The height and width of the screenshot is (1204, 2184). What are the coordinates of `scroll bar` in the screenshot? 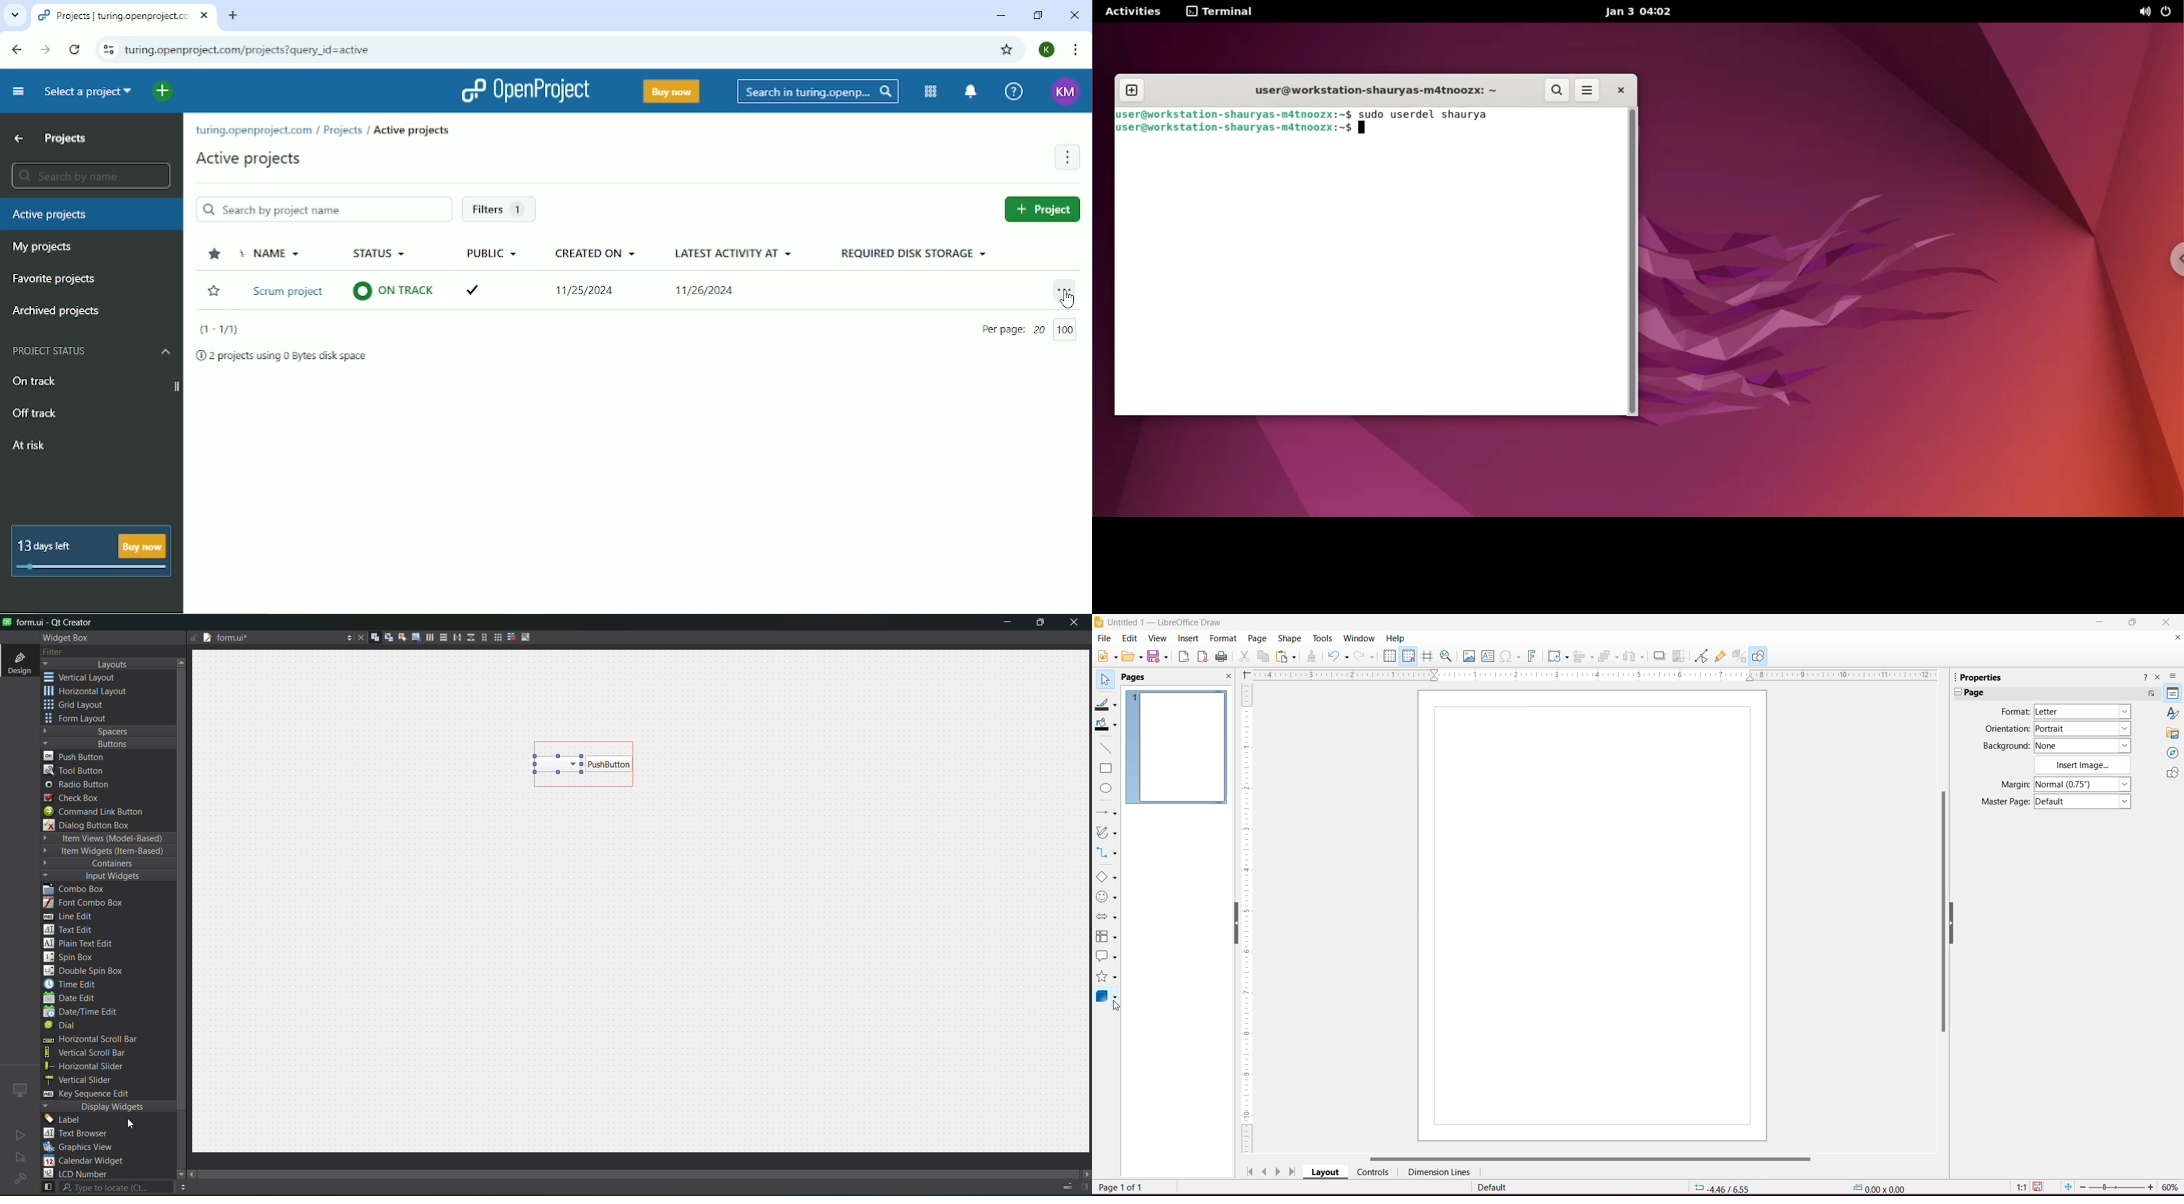 It's located at (647, 1171).